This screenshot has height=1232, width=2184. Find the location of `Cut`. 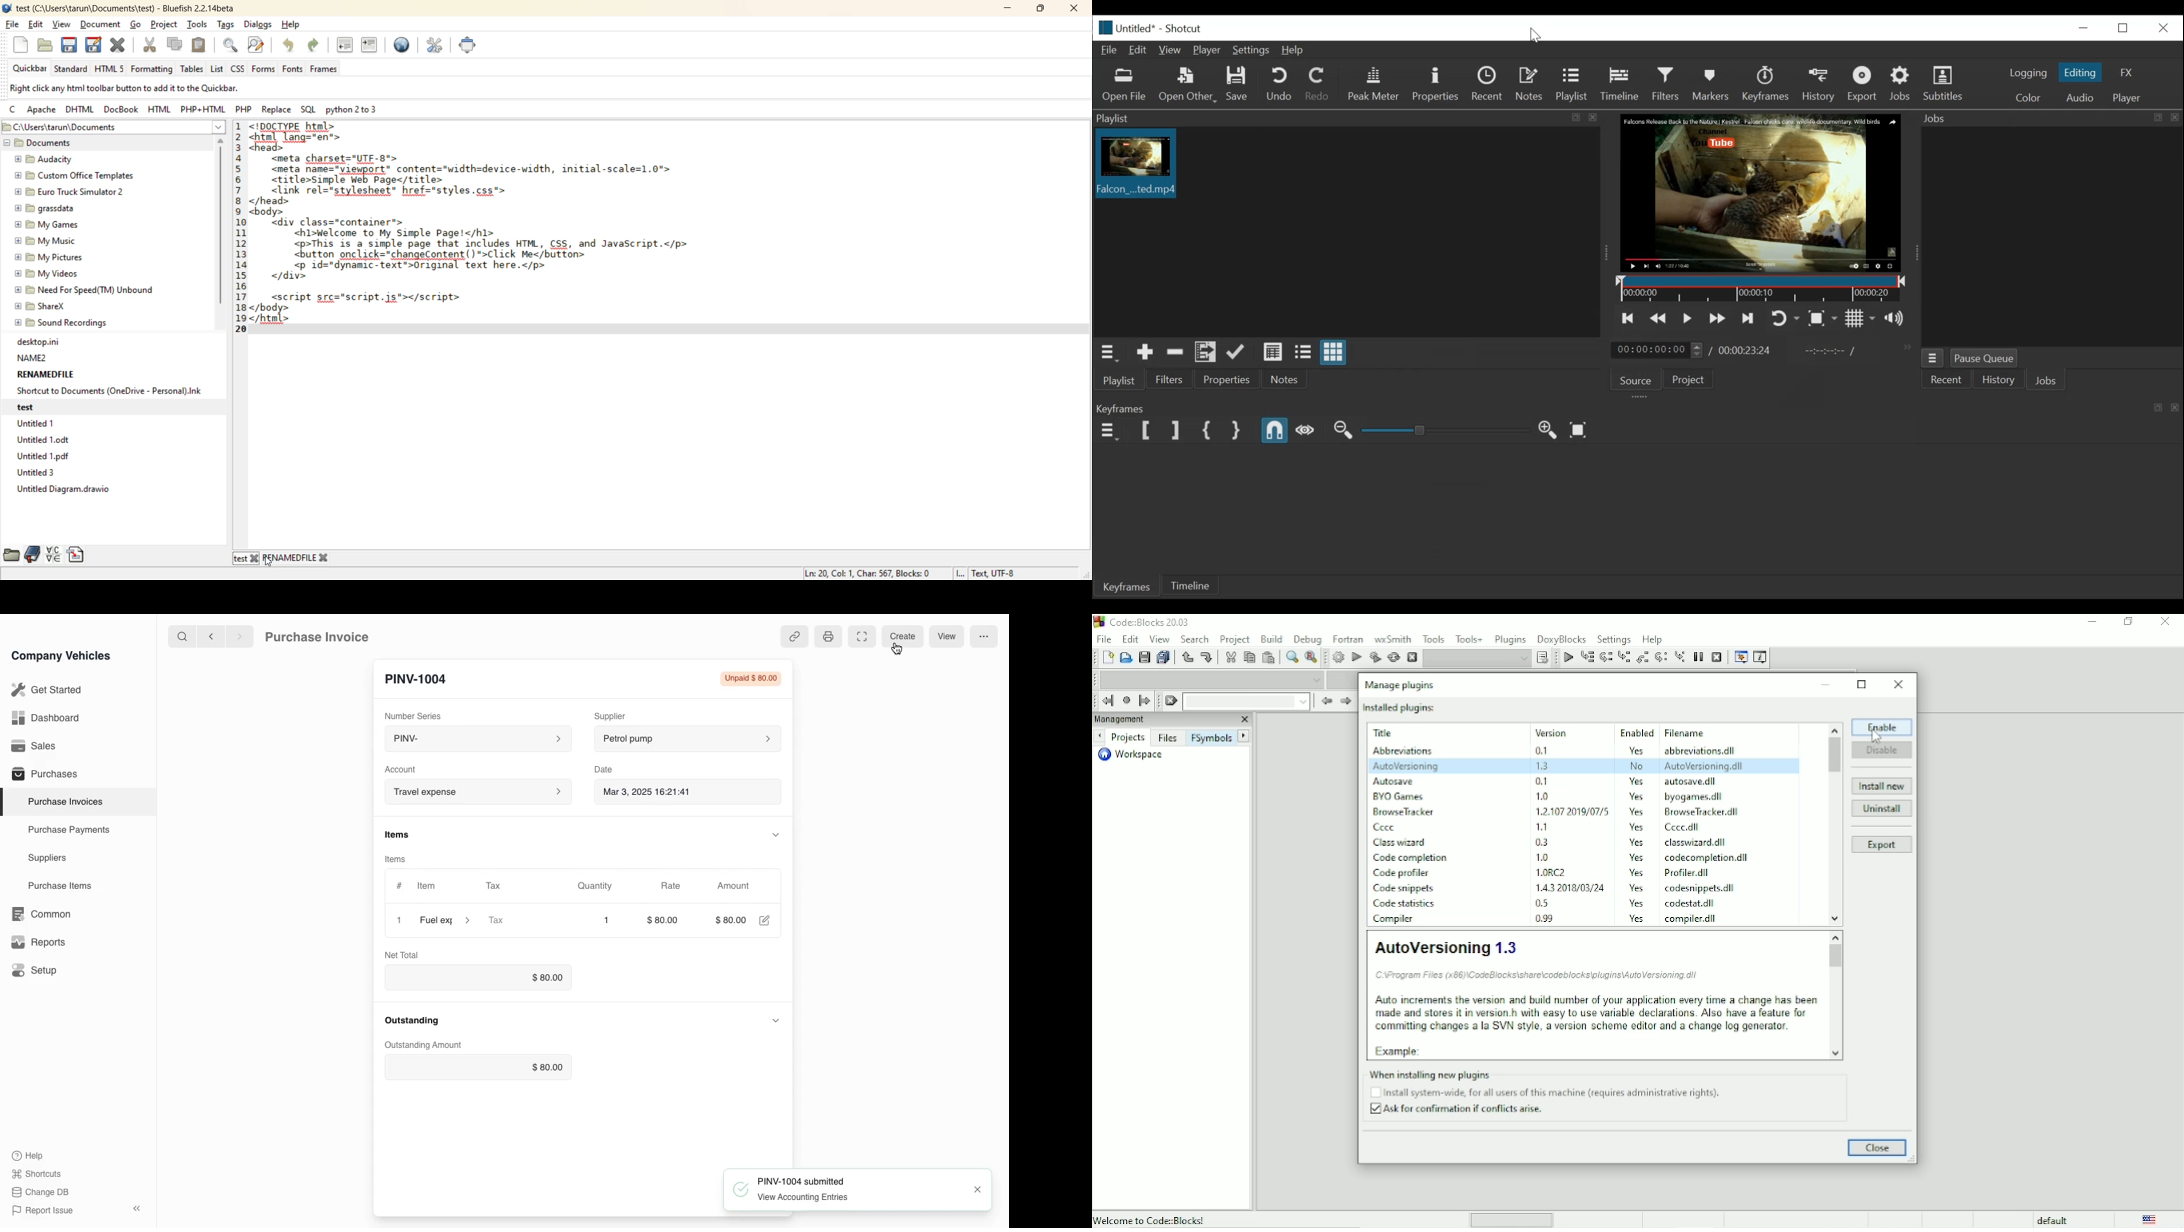

Cut is located at coordinates (1229, 658).